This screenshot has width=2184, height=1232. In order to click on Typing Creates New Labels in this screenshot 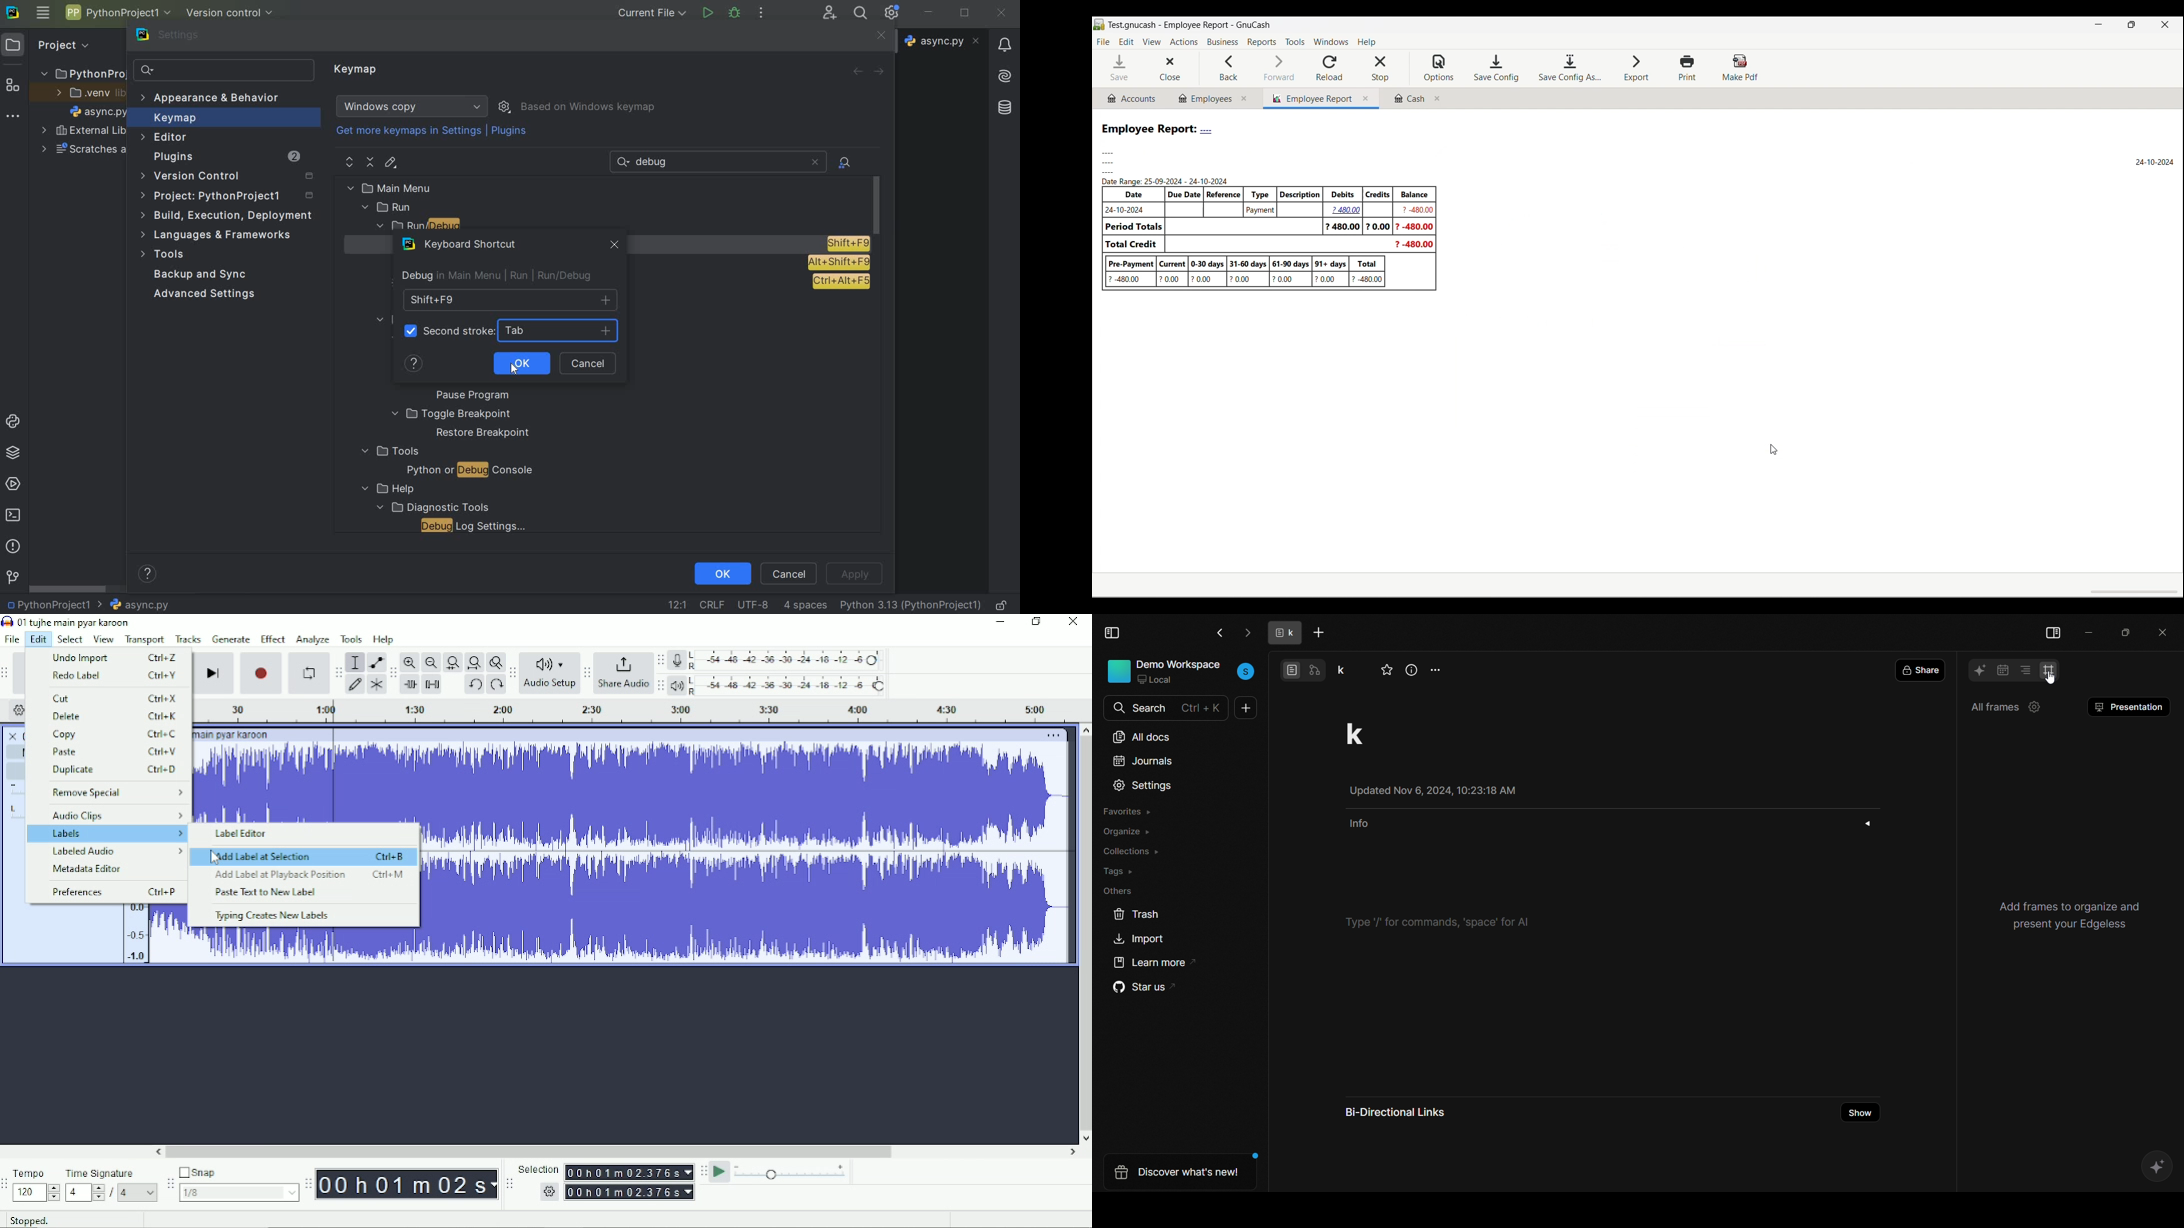, I will do `click(272, 917)`.